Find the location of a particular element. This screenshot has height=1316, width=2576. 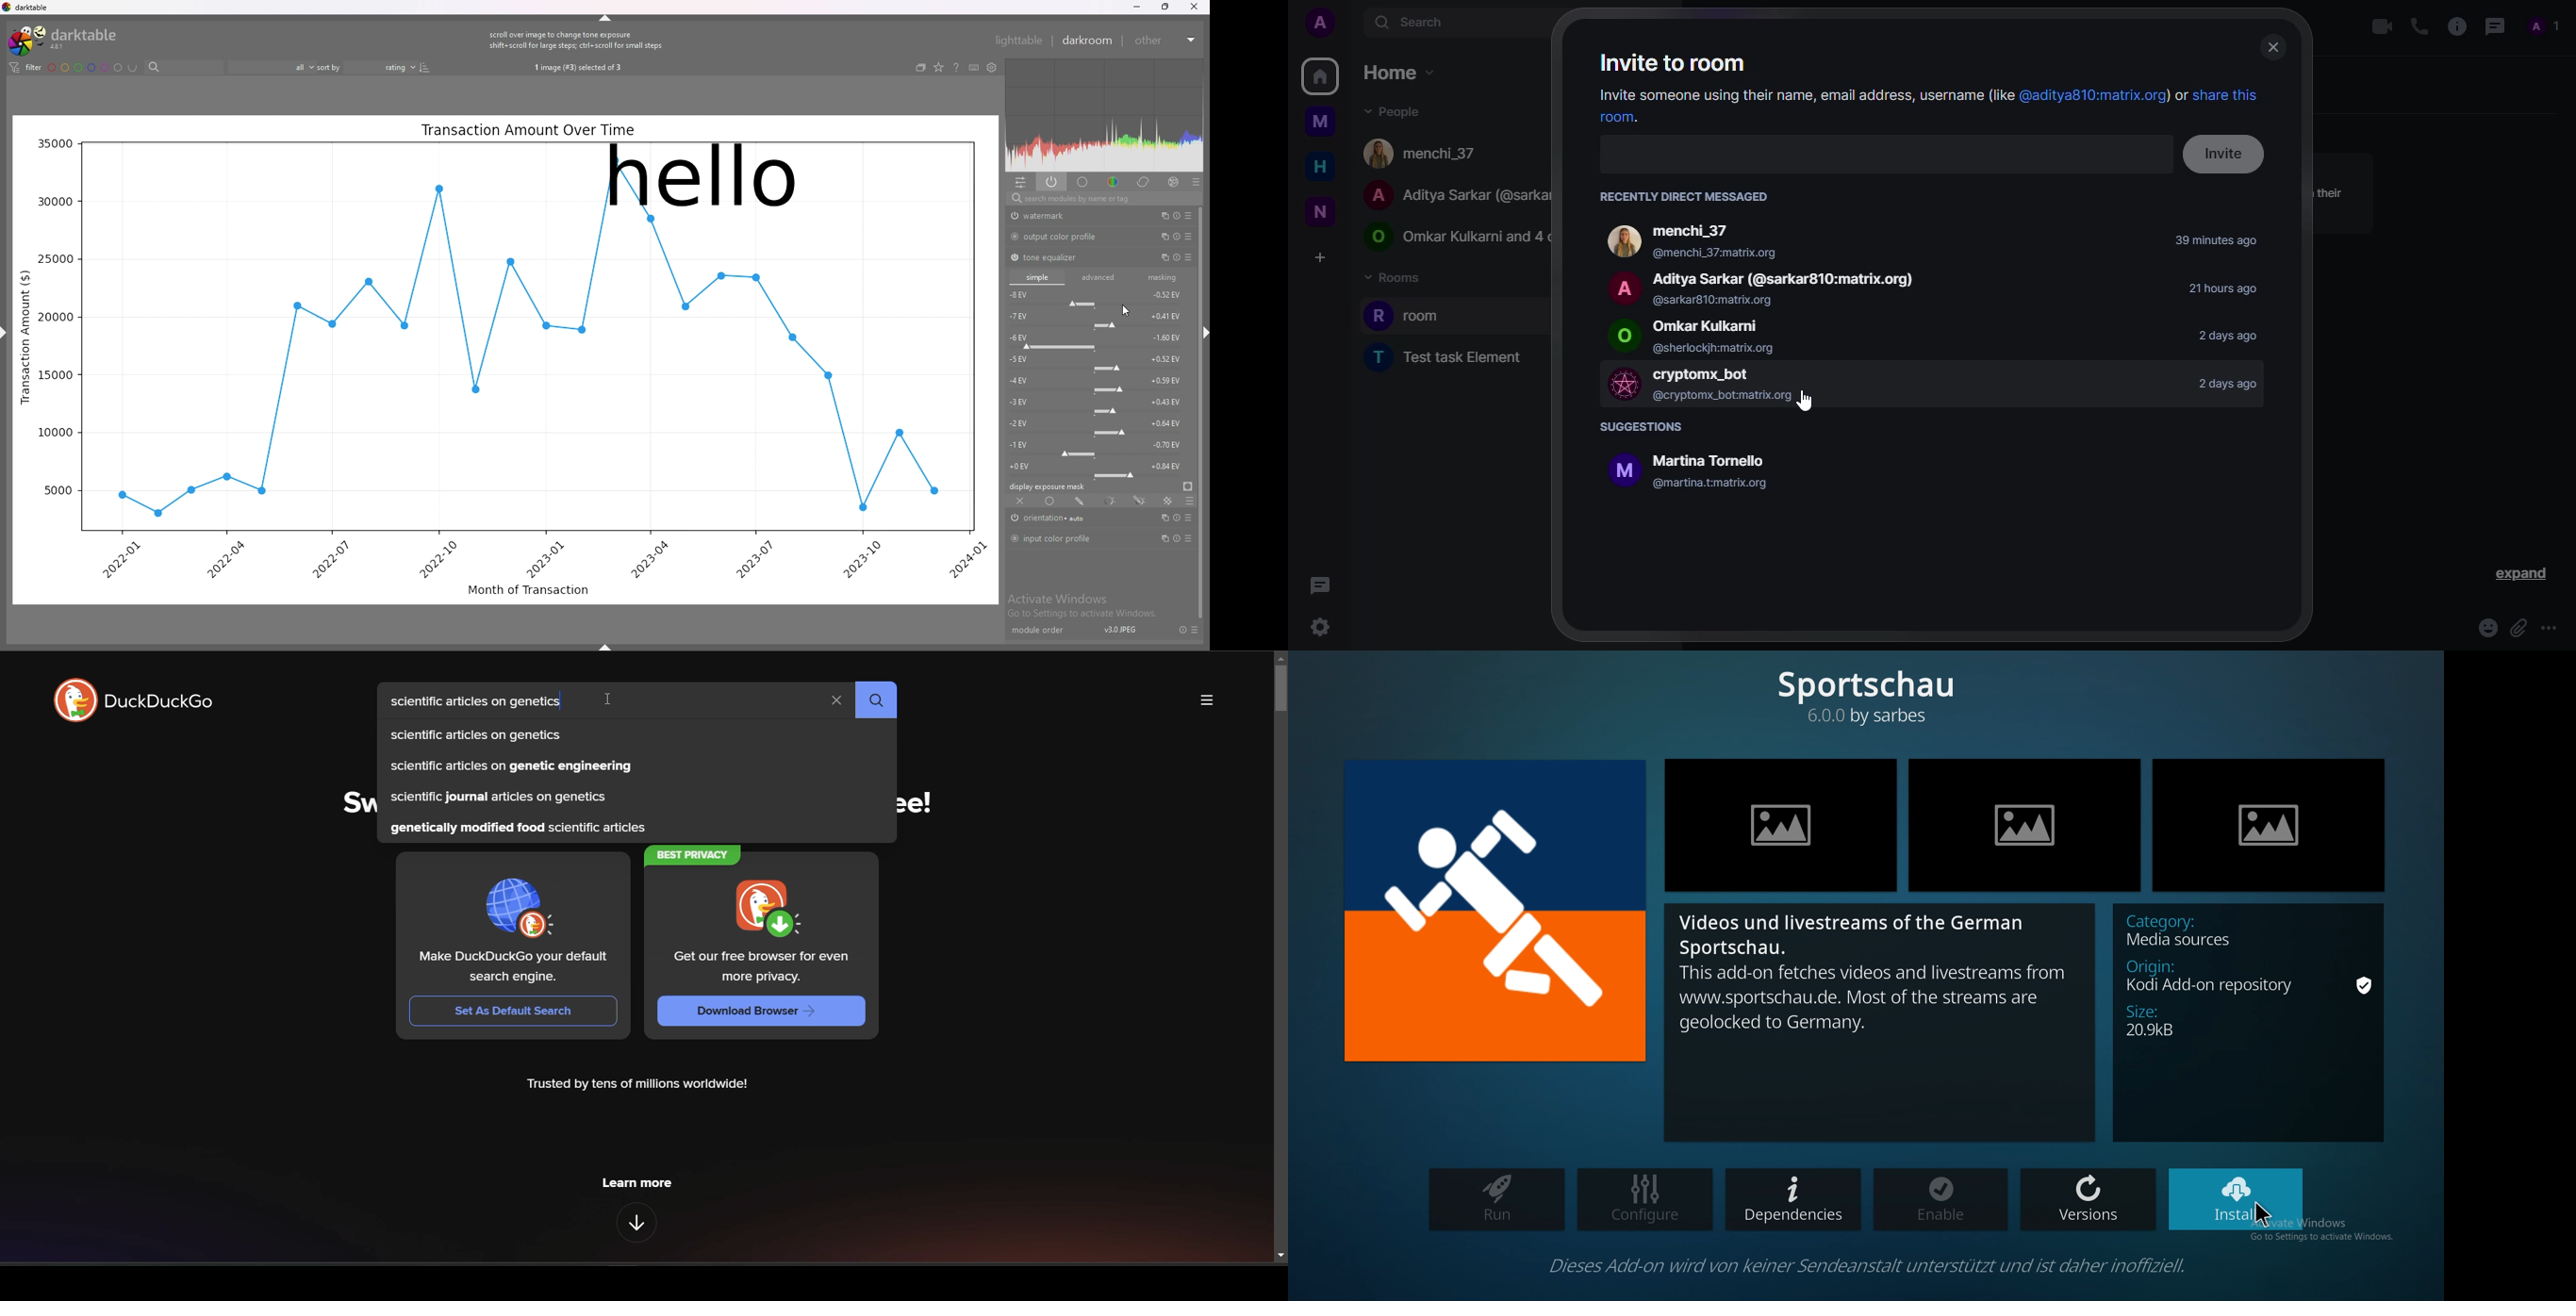

Activate Windows is located at coordinates (1058, 598).